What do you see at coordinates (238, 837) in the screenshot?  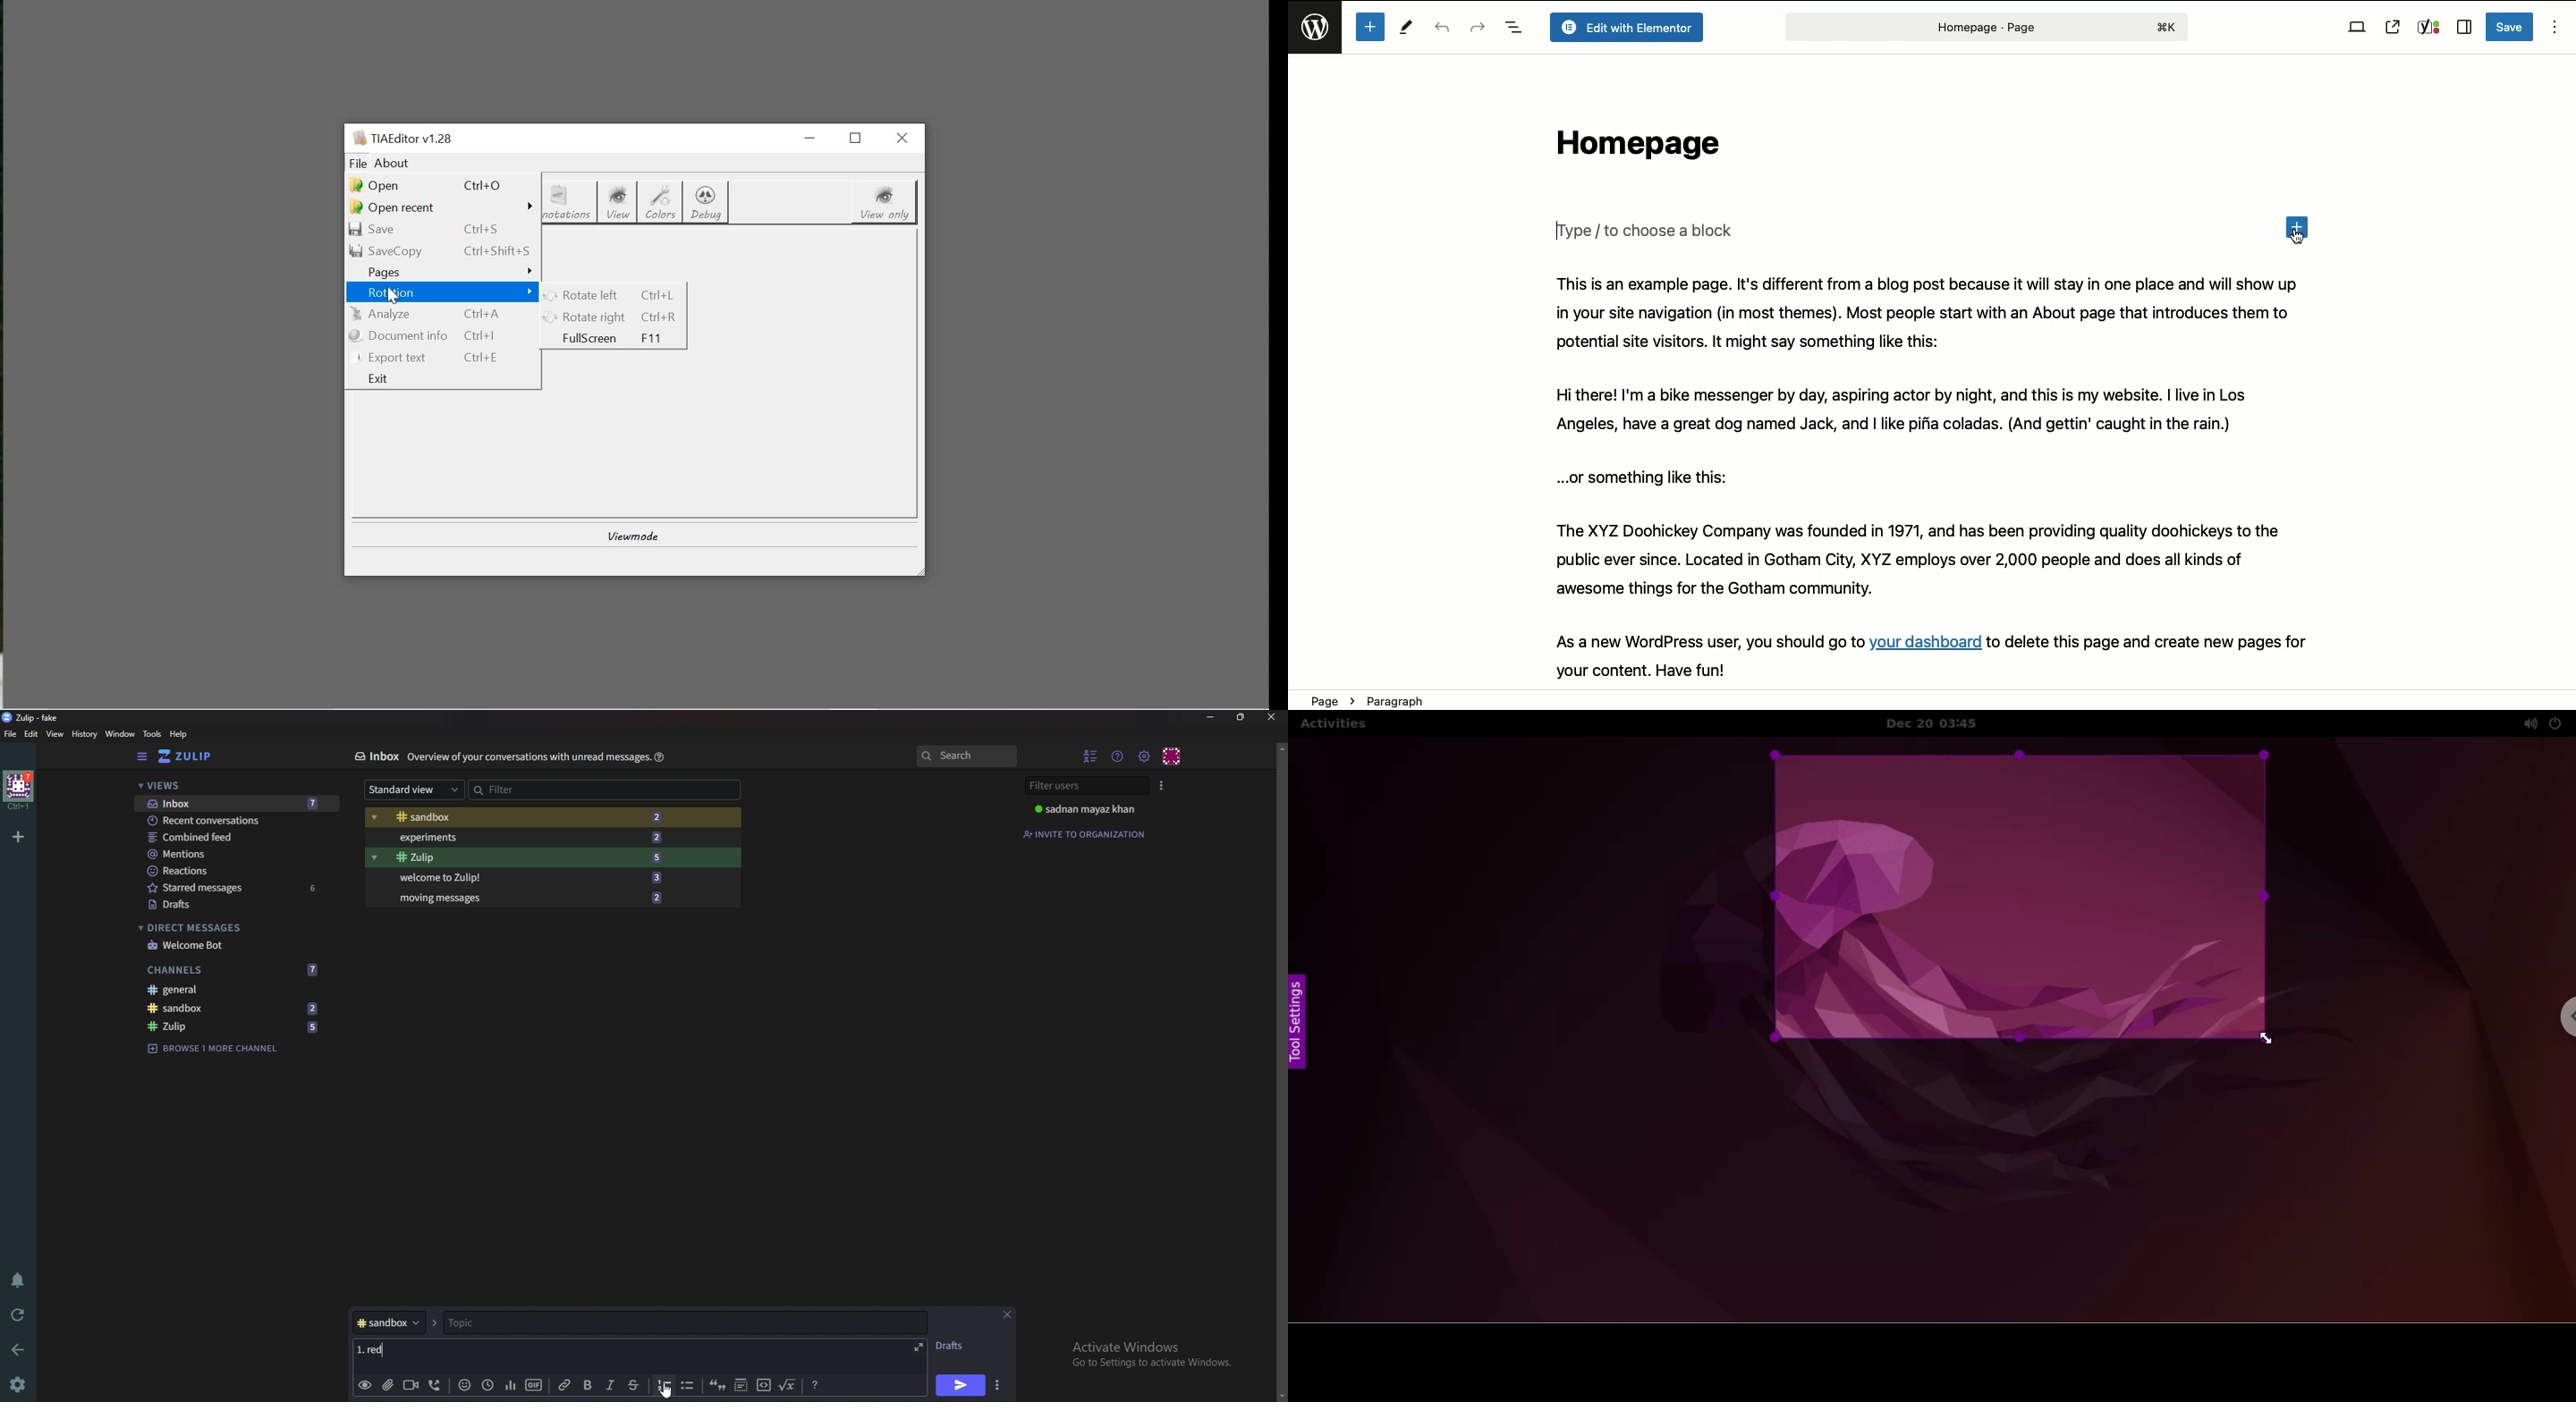 I see `Combine feed` at bounding box center [238, 837].